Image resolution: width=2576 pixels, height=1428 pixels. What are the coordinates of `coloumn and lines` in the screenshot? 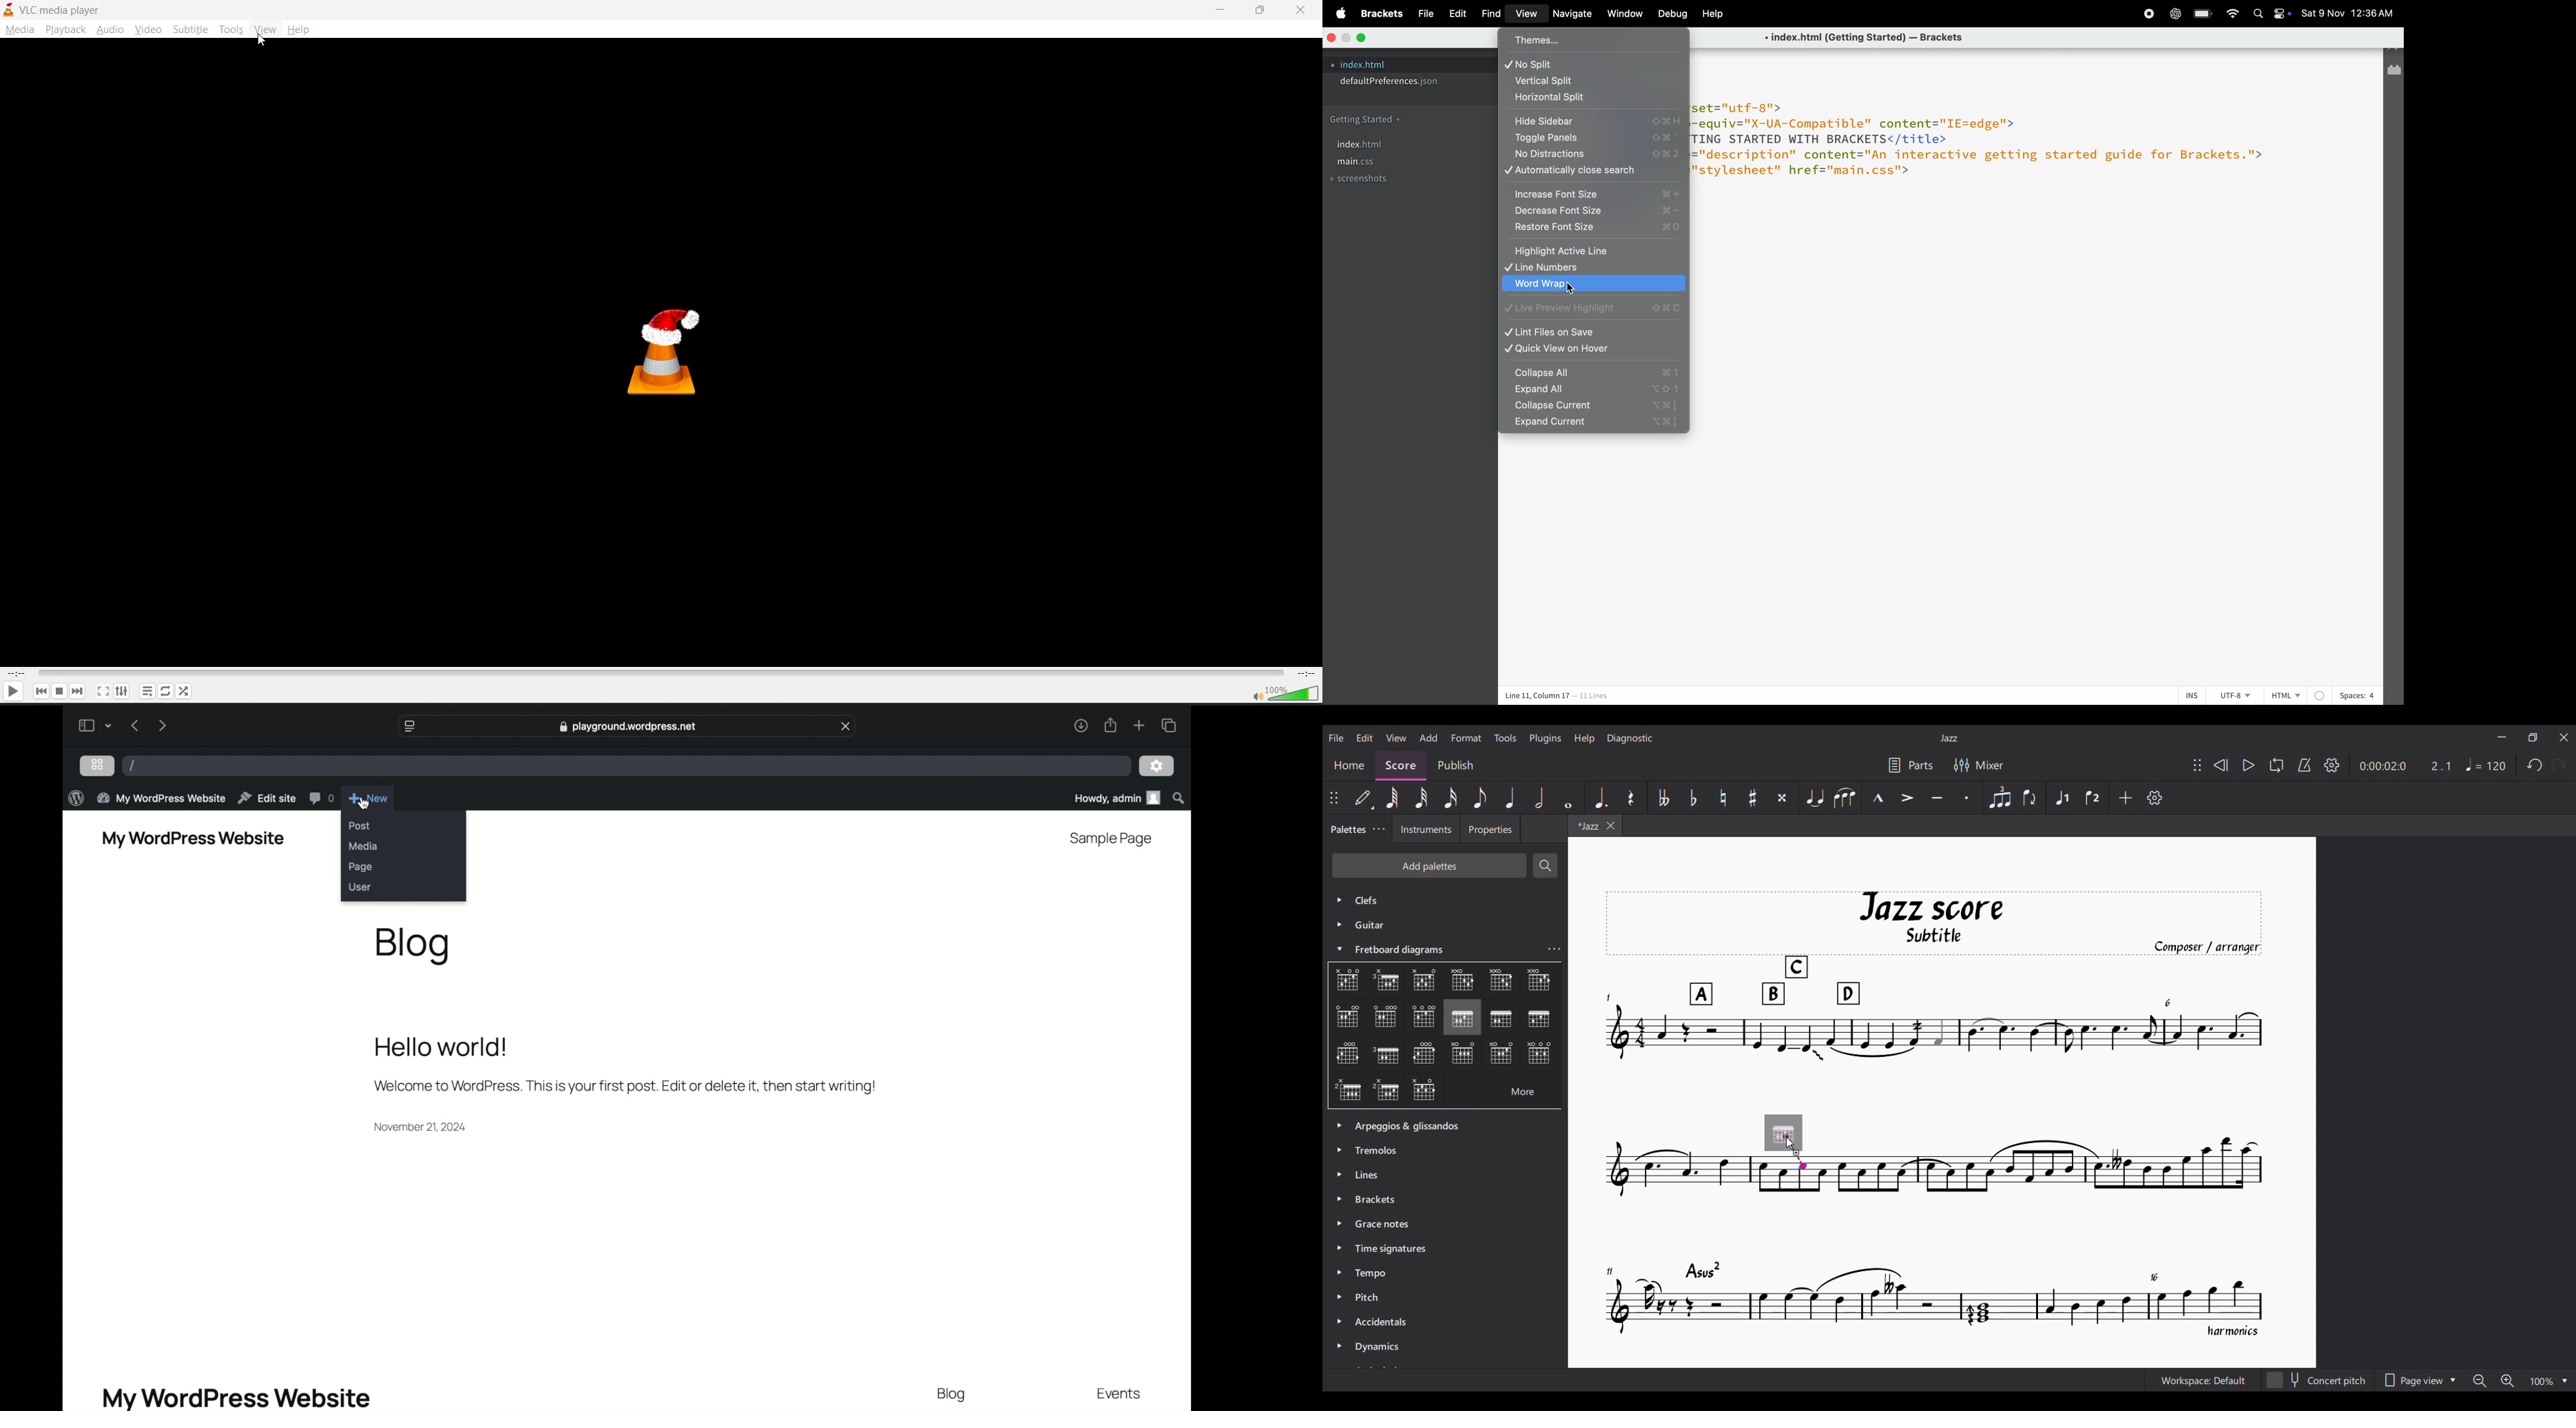 It's located at (1554, 697).